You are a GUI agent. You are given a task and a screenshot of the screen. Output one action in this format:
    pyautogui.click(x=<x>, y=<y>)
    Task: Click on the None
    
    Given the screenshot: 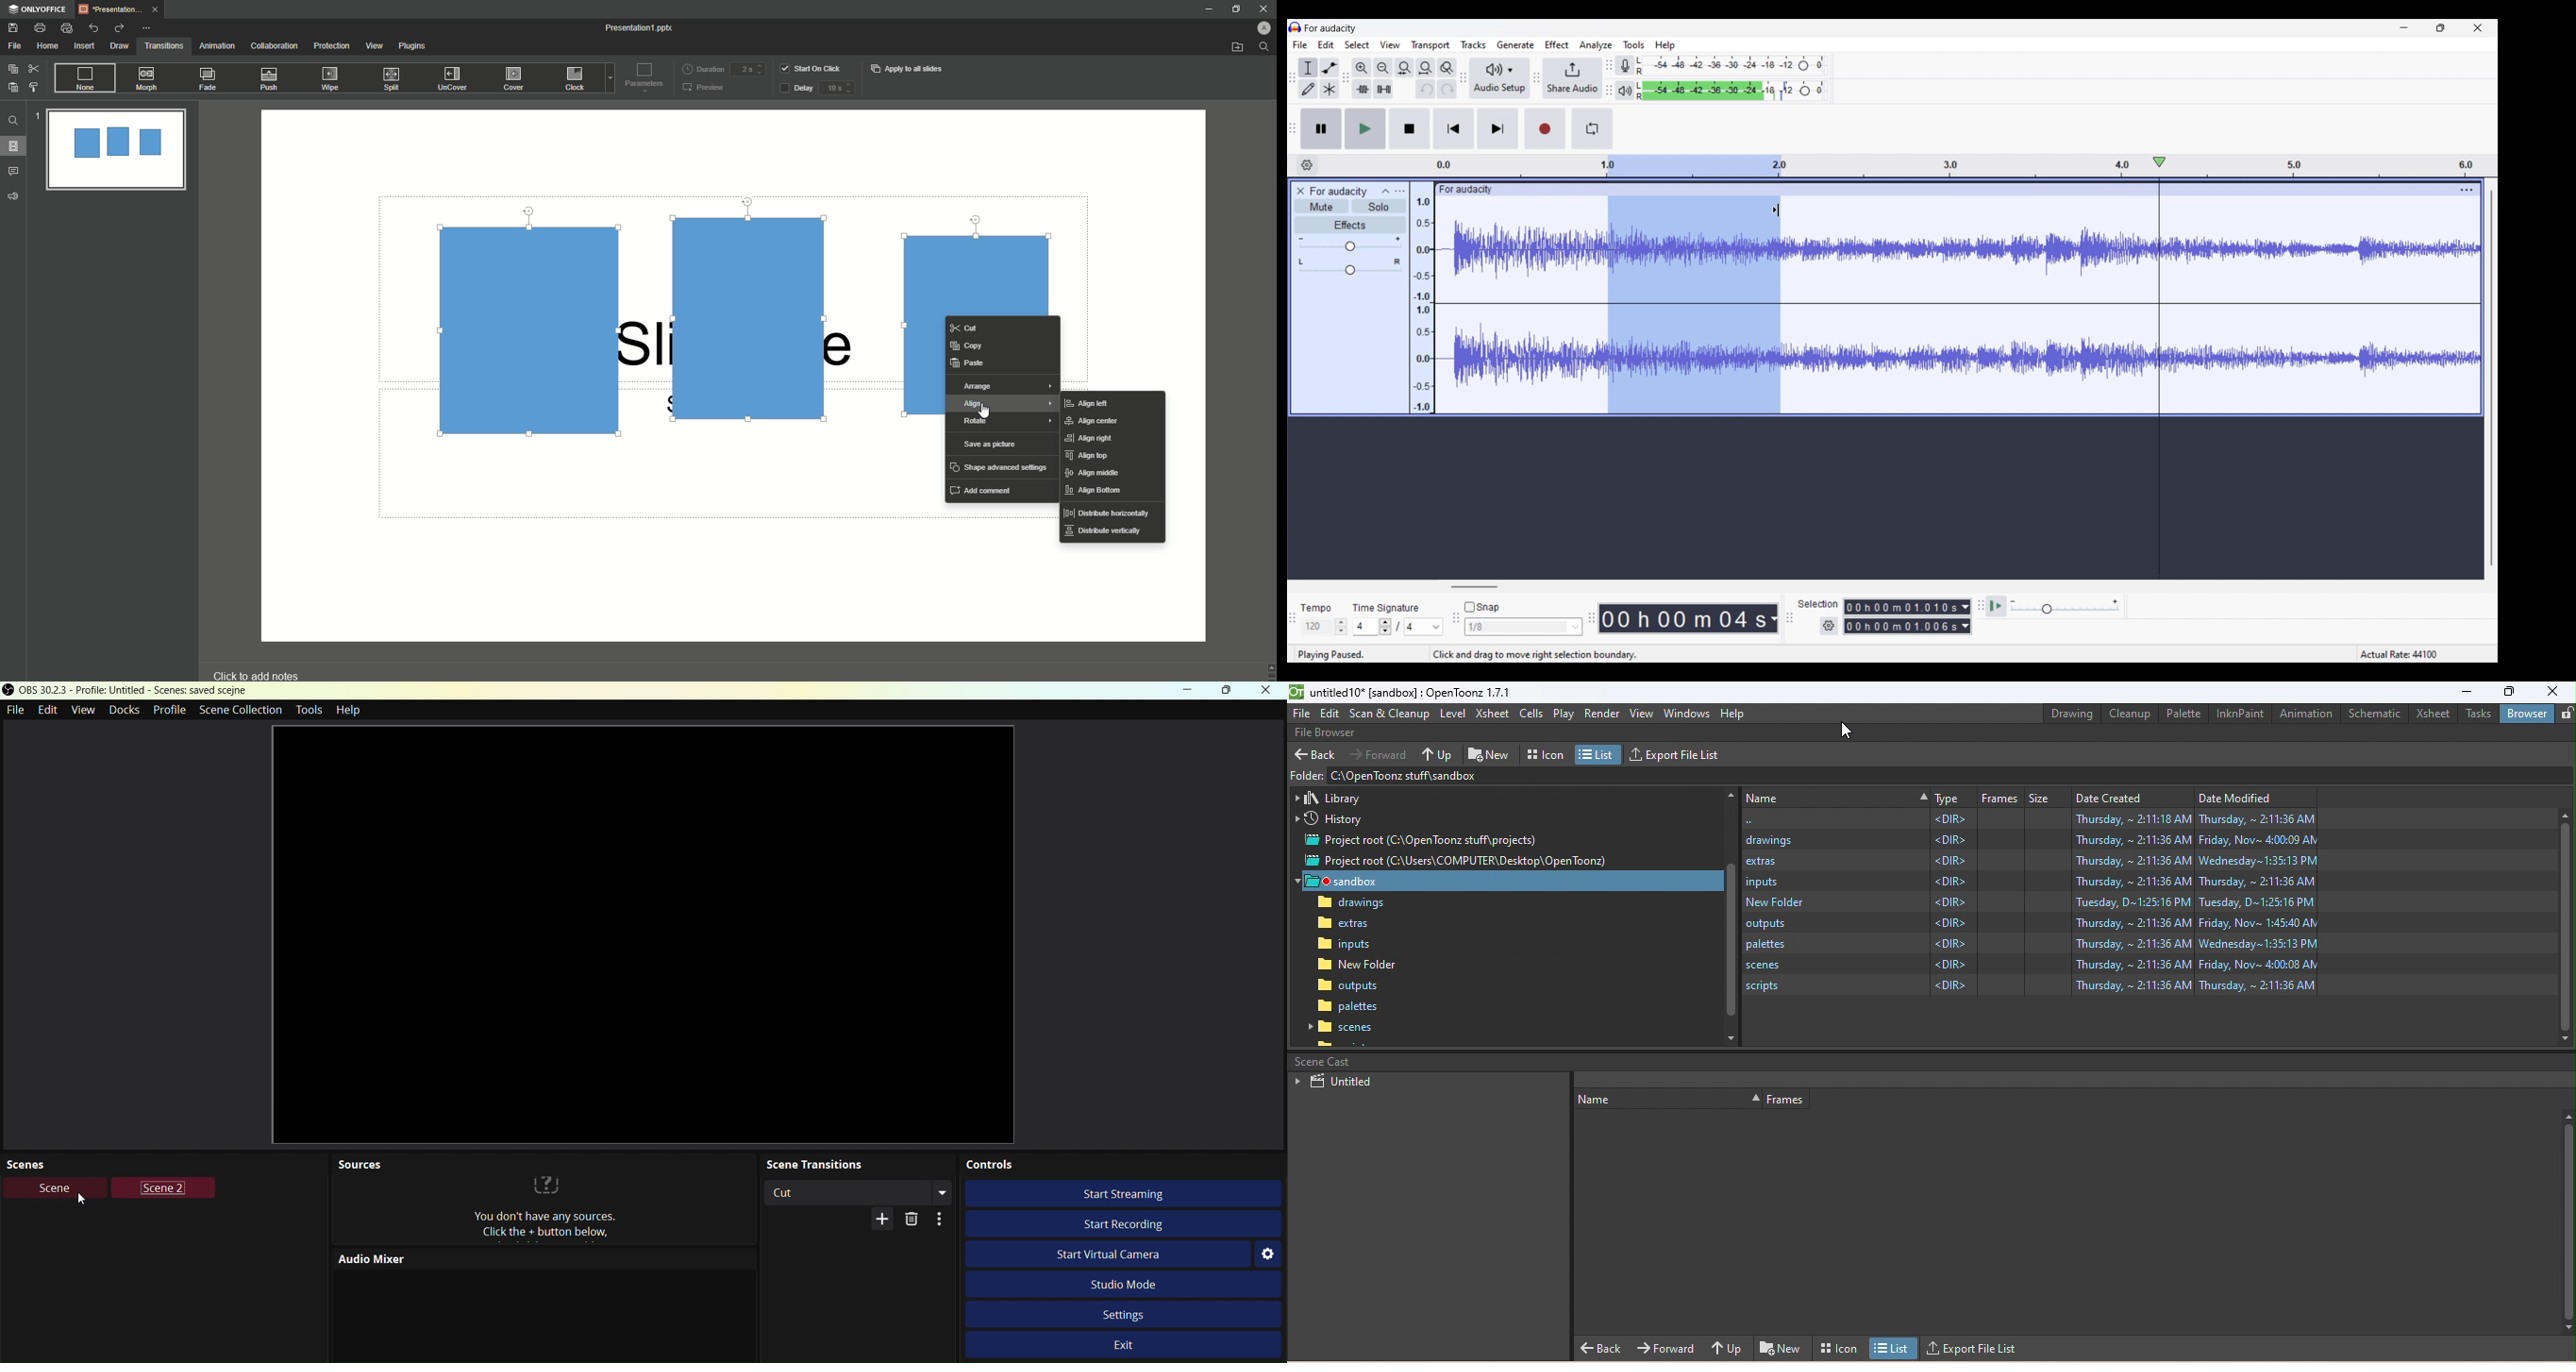 What is the action you would take?
    pyautogui.click(x=84, y=79)
    